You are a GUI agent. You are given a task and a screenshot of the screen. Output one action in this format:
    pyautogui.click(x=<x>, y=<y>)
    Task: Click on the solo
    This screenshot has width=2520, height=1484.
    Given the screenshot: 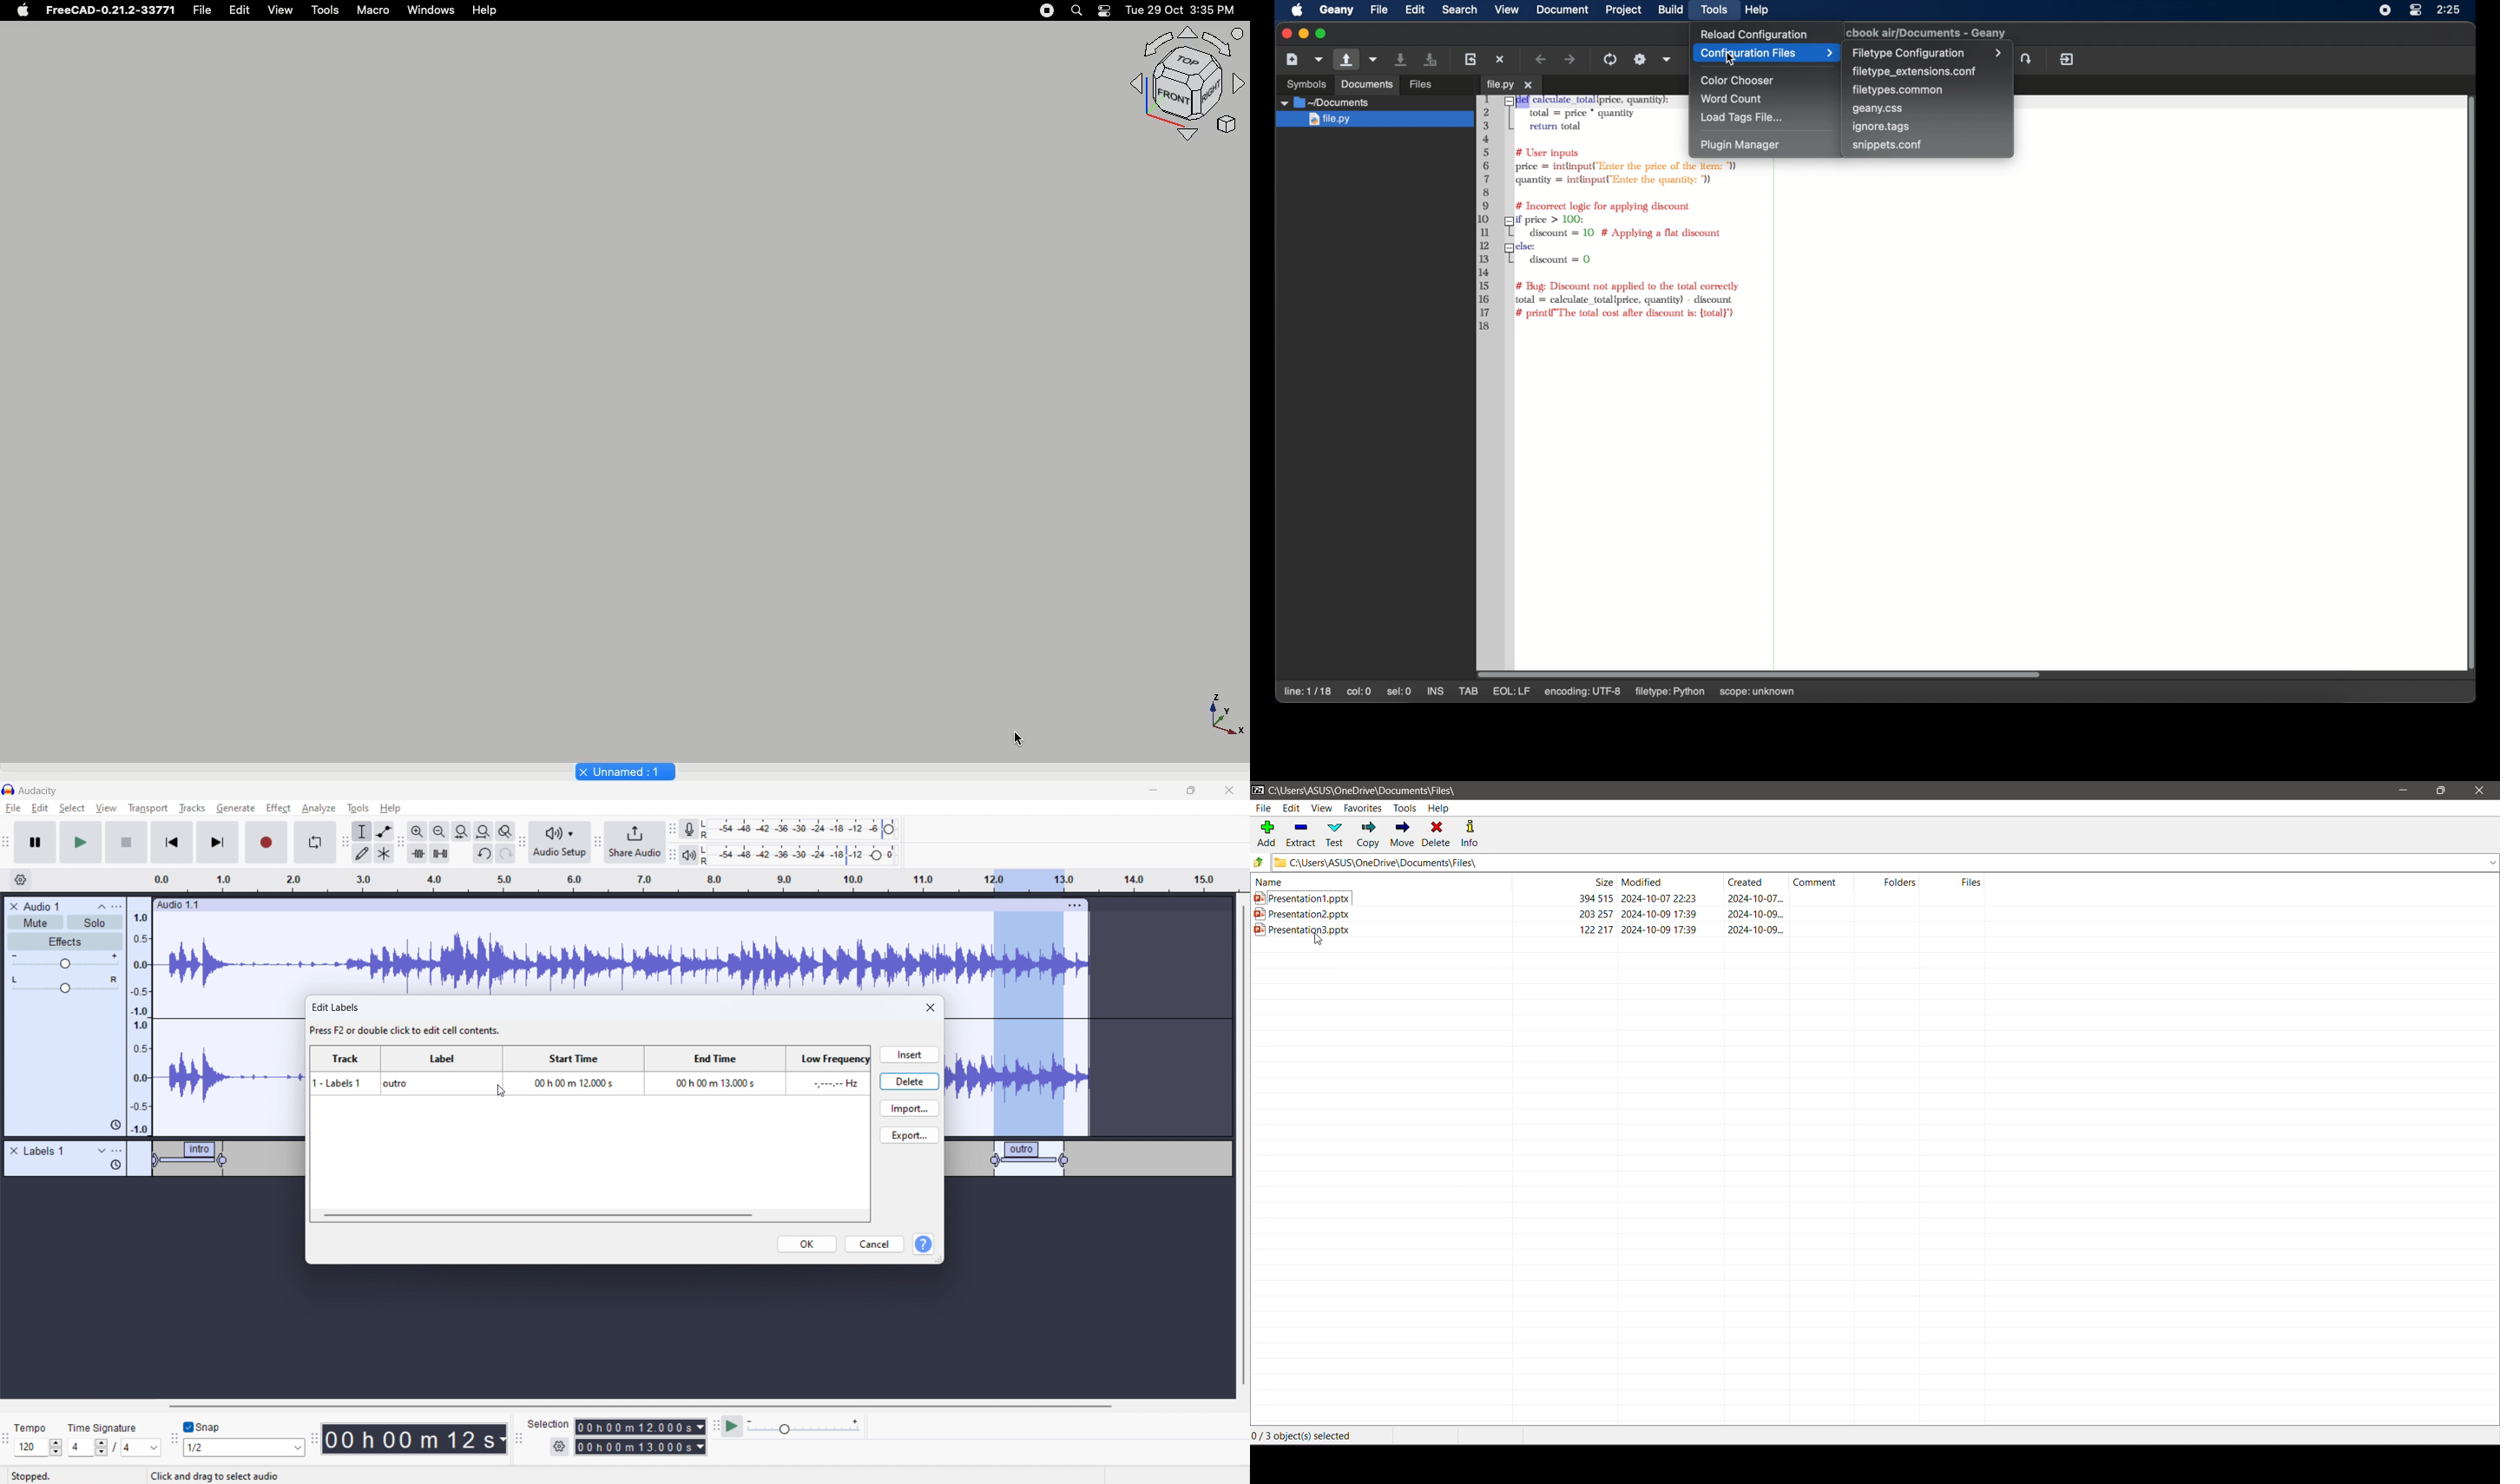 What is the action you would take?
    pyautogui.click(x=95, y=922)
    